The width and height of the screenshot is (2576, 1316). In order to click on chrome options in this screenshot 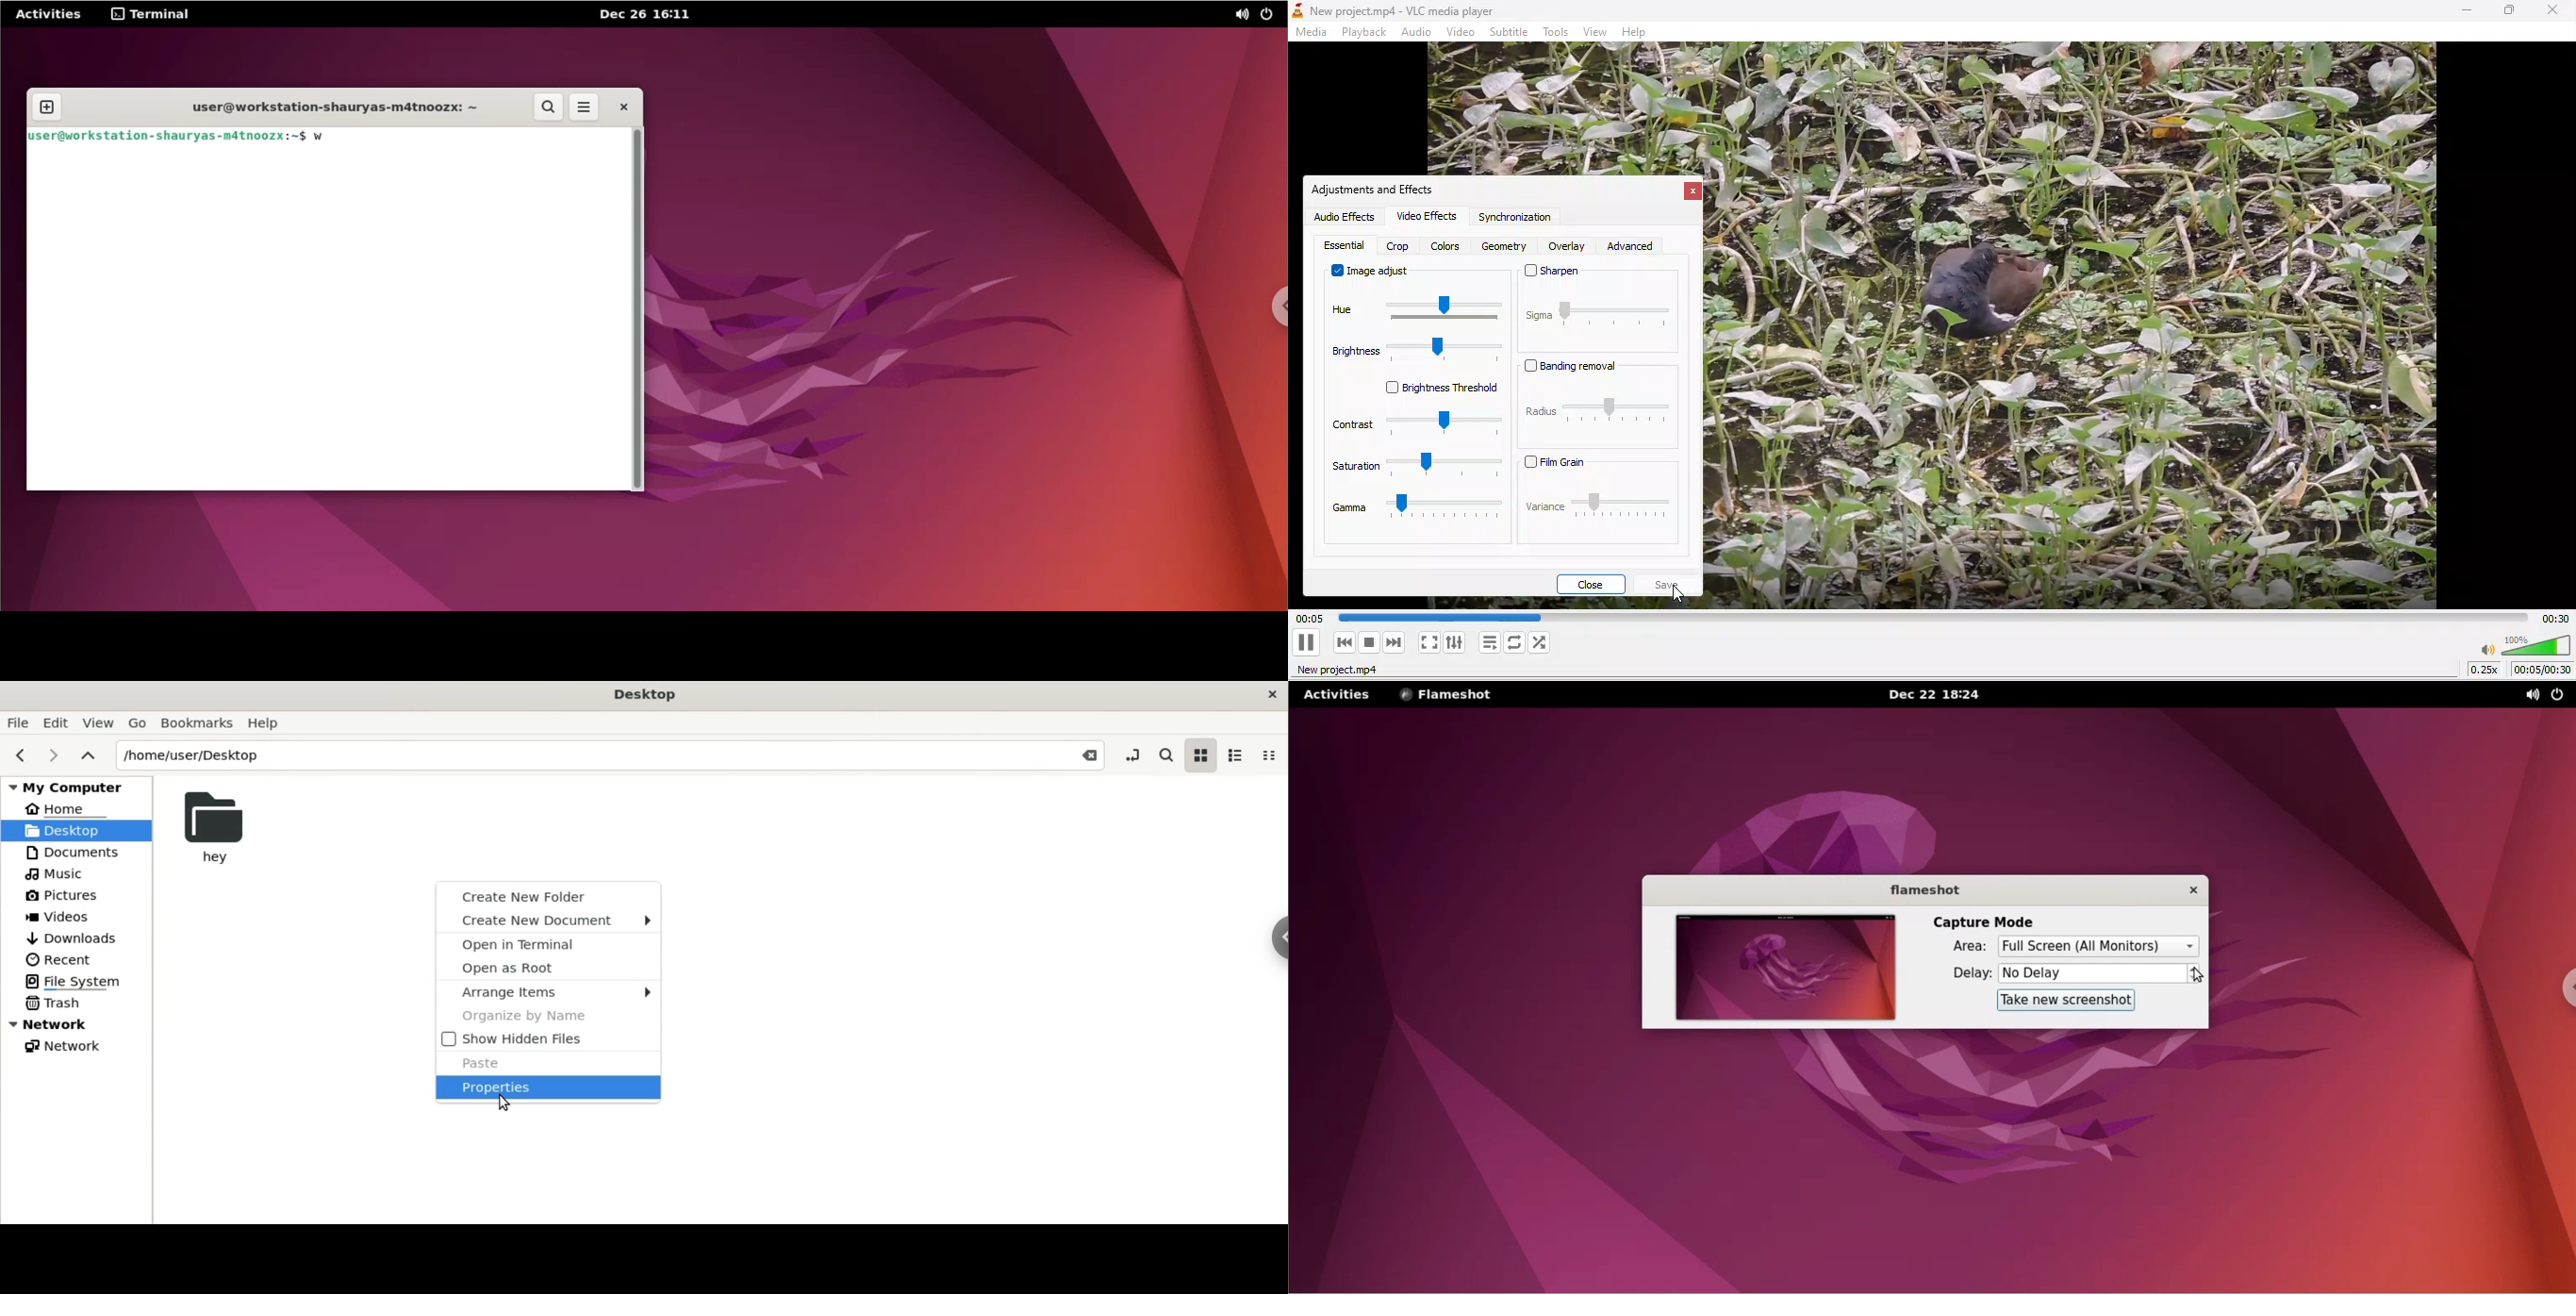, I will do `click(2559, 977)`.